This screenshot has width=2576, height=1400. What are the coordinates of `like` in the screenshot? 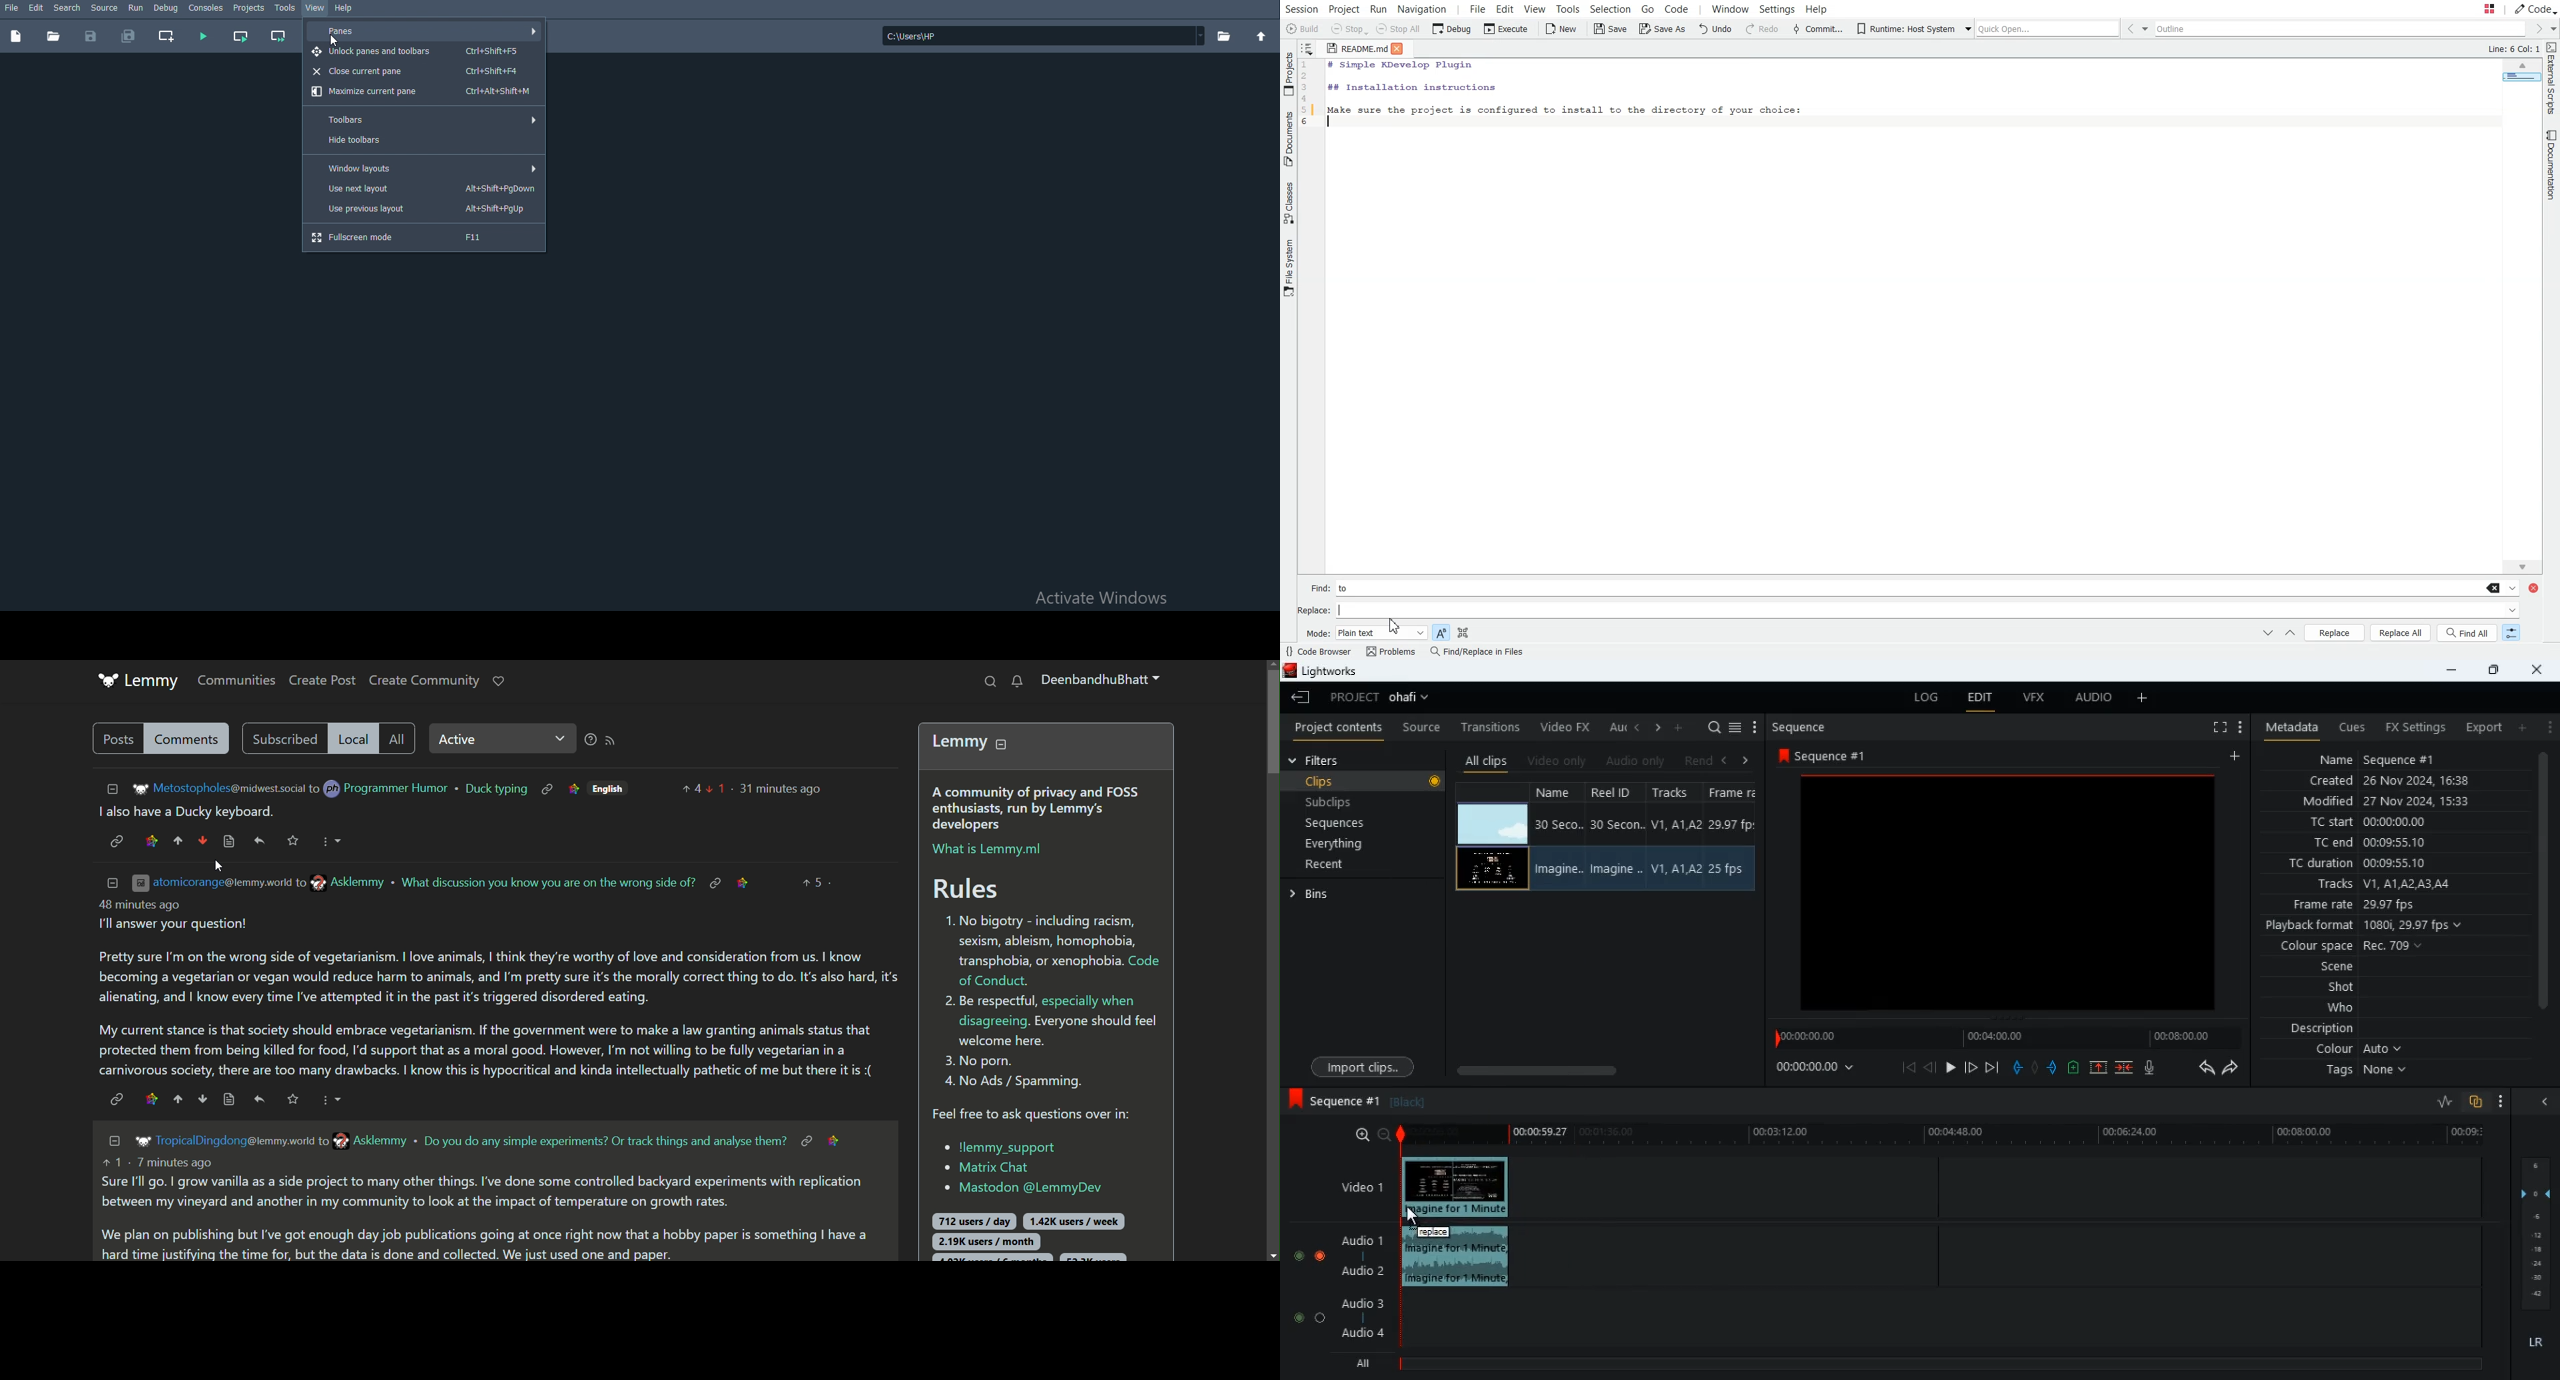 It's located at (499, 680).